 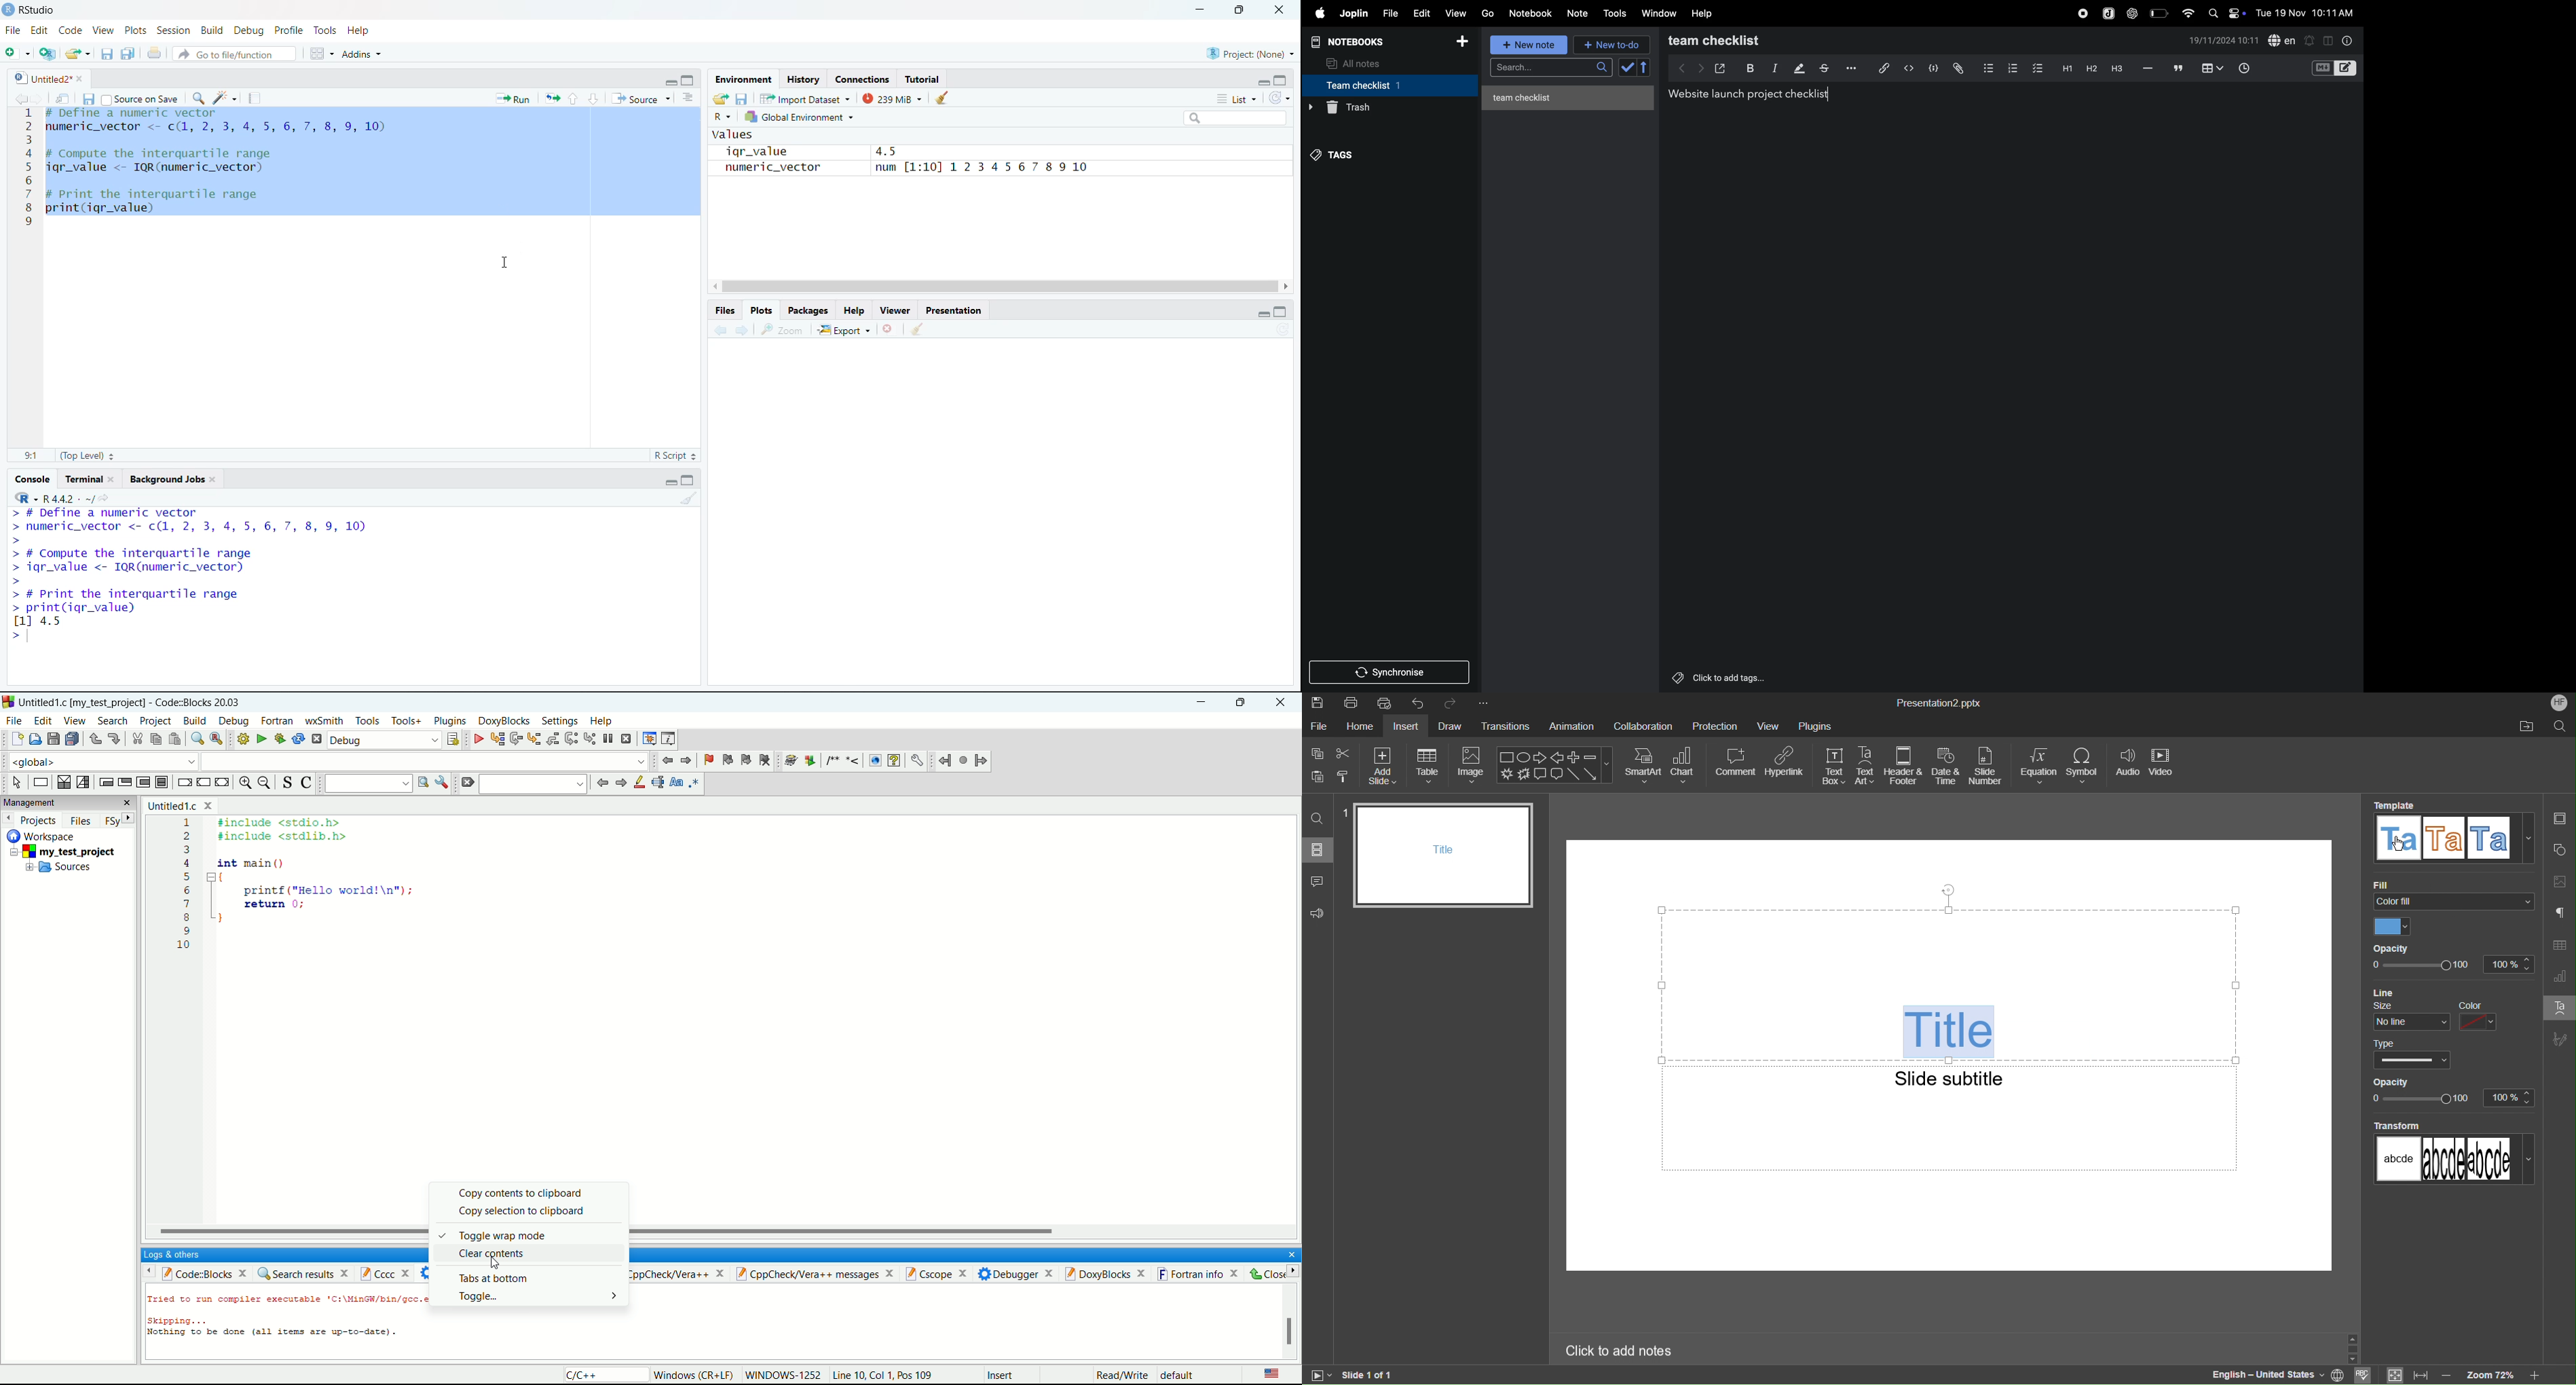 I want to click on toggle editor, so click(x=2325, y=40).